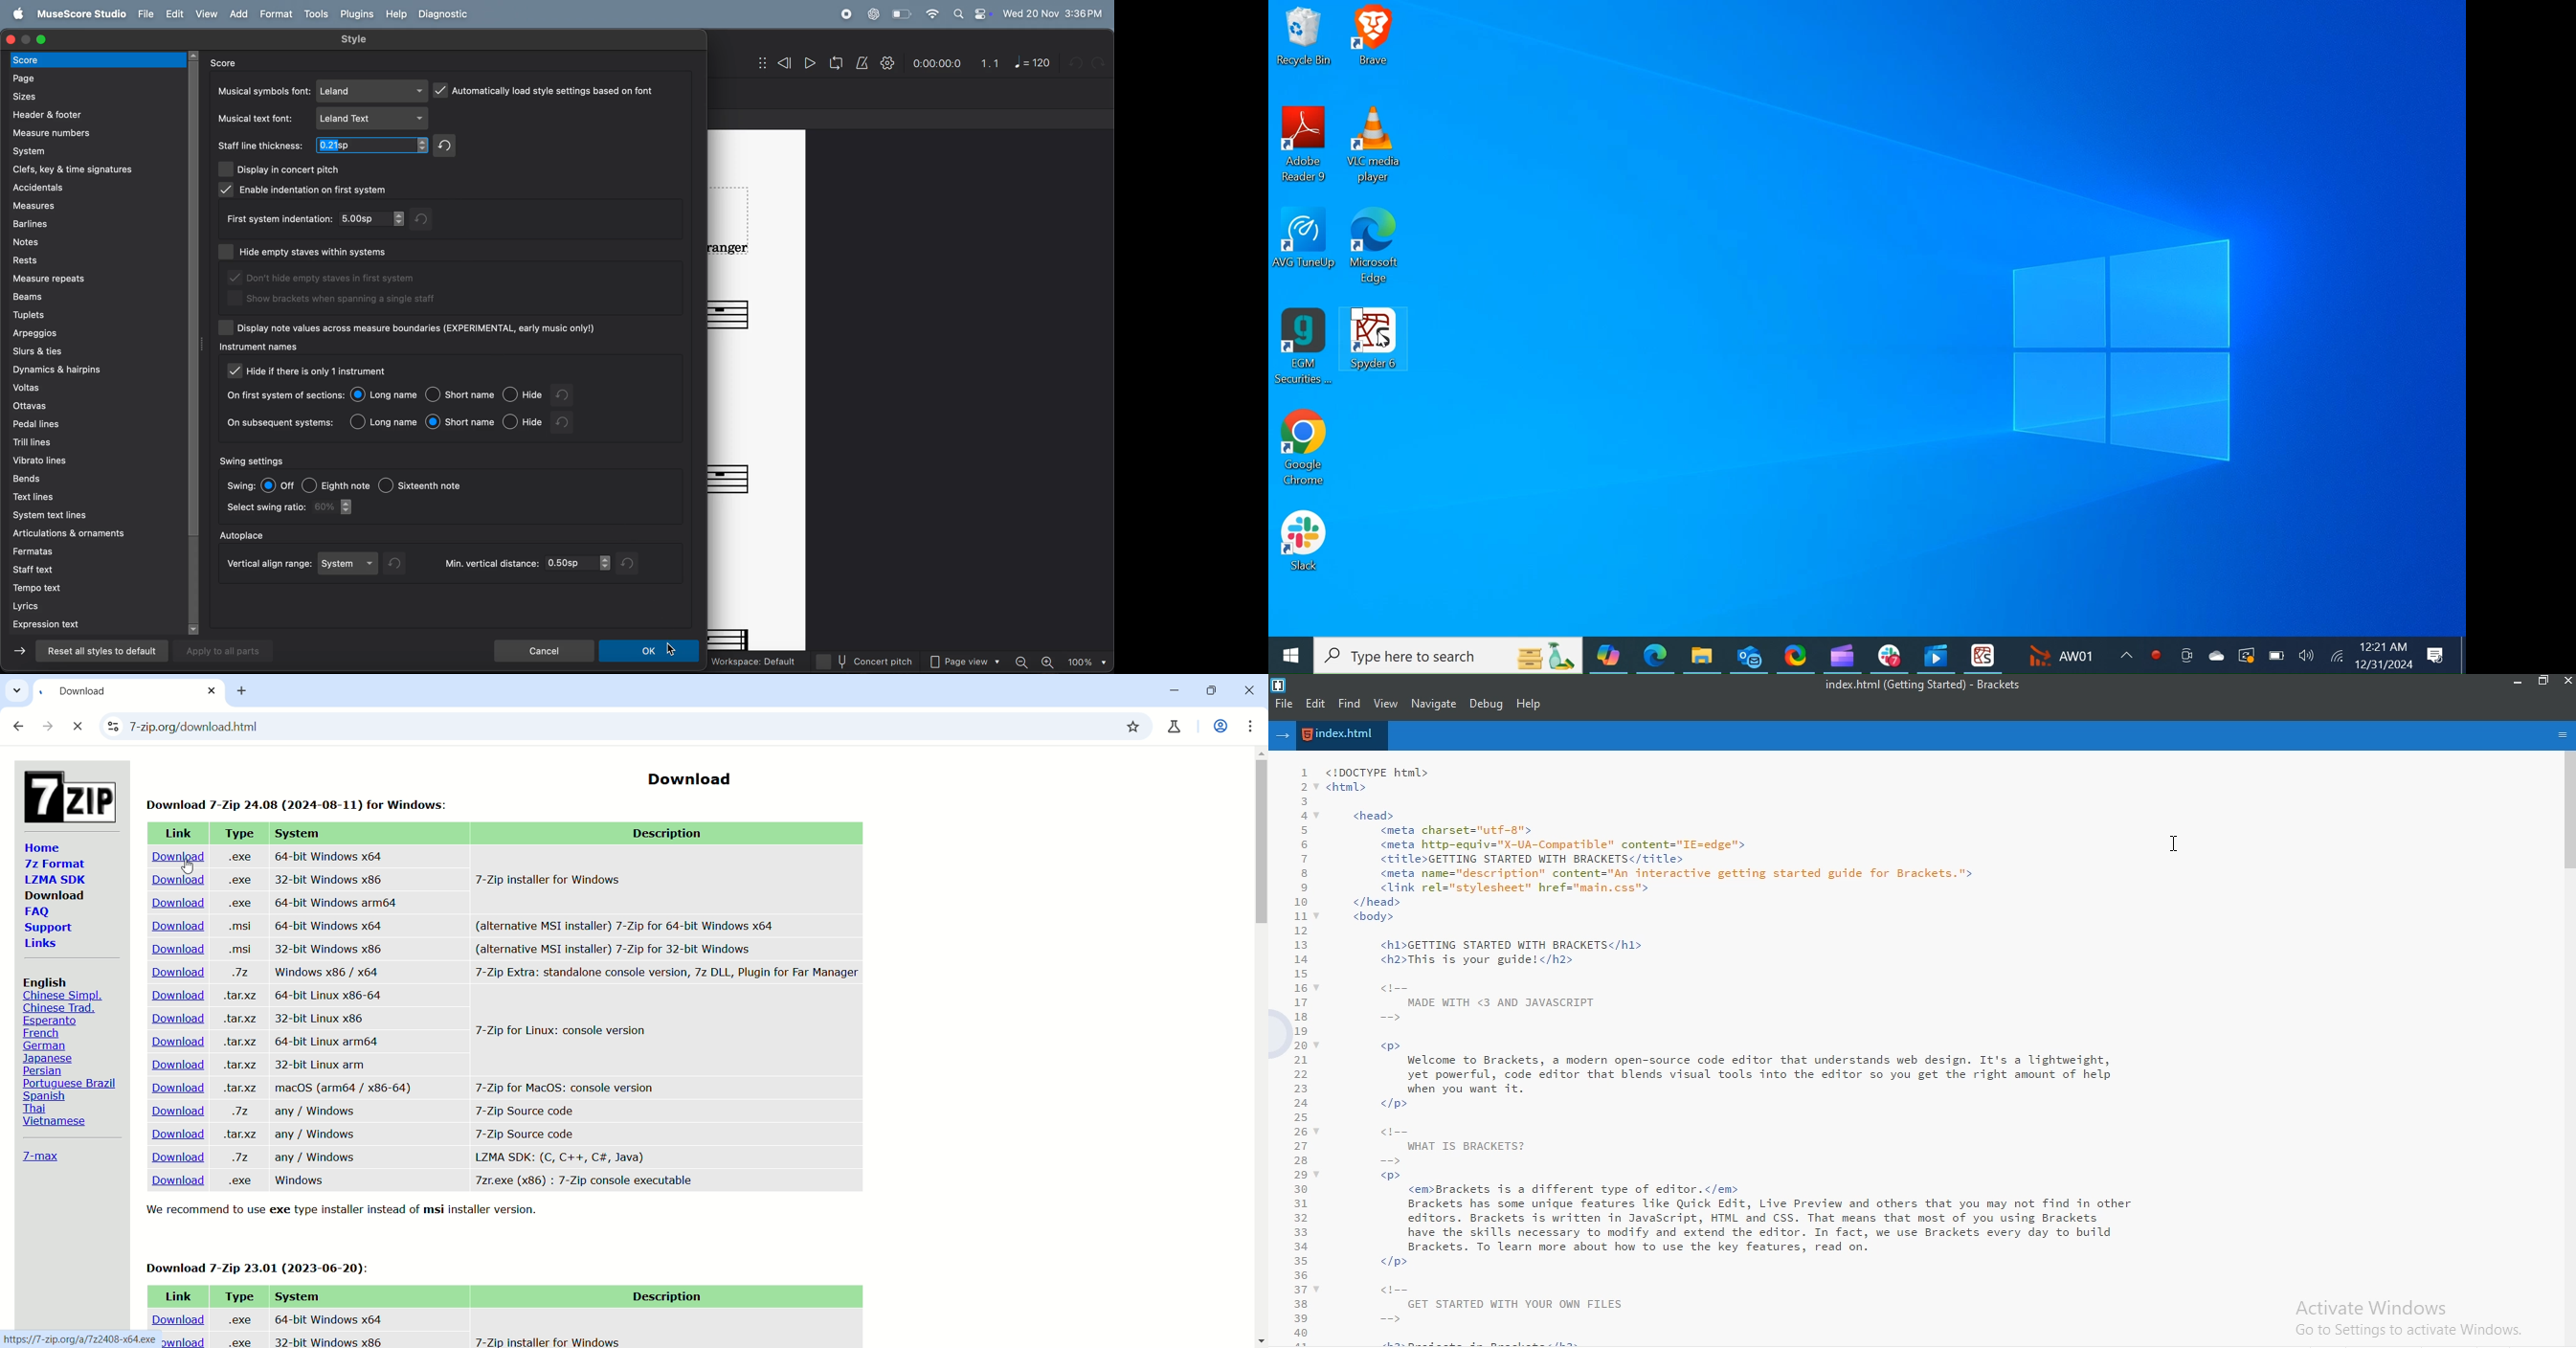 The image size is (2576, 1372). Describe the element at coordinates (337, 483) in the screenshot. I see `eightnote` at that location.